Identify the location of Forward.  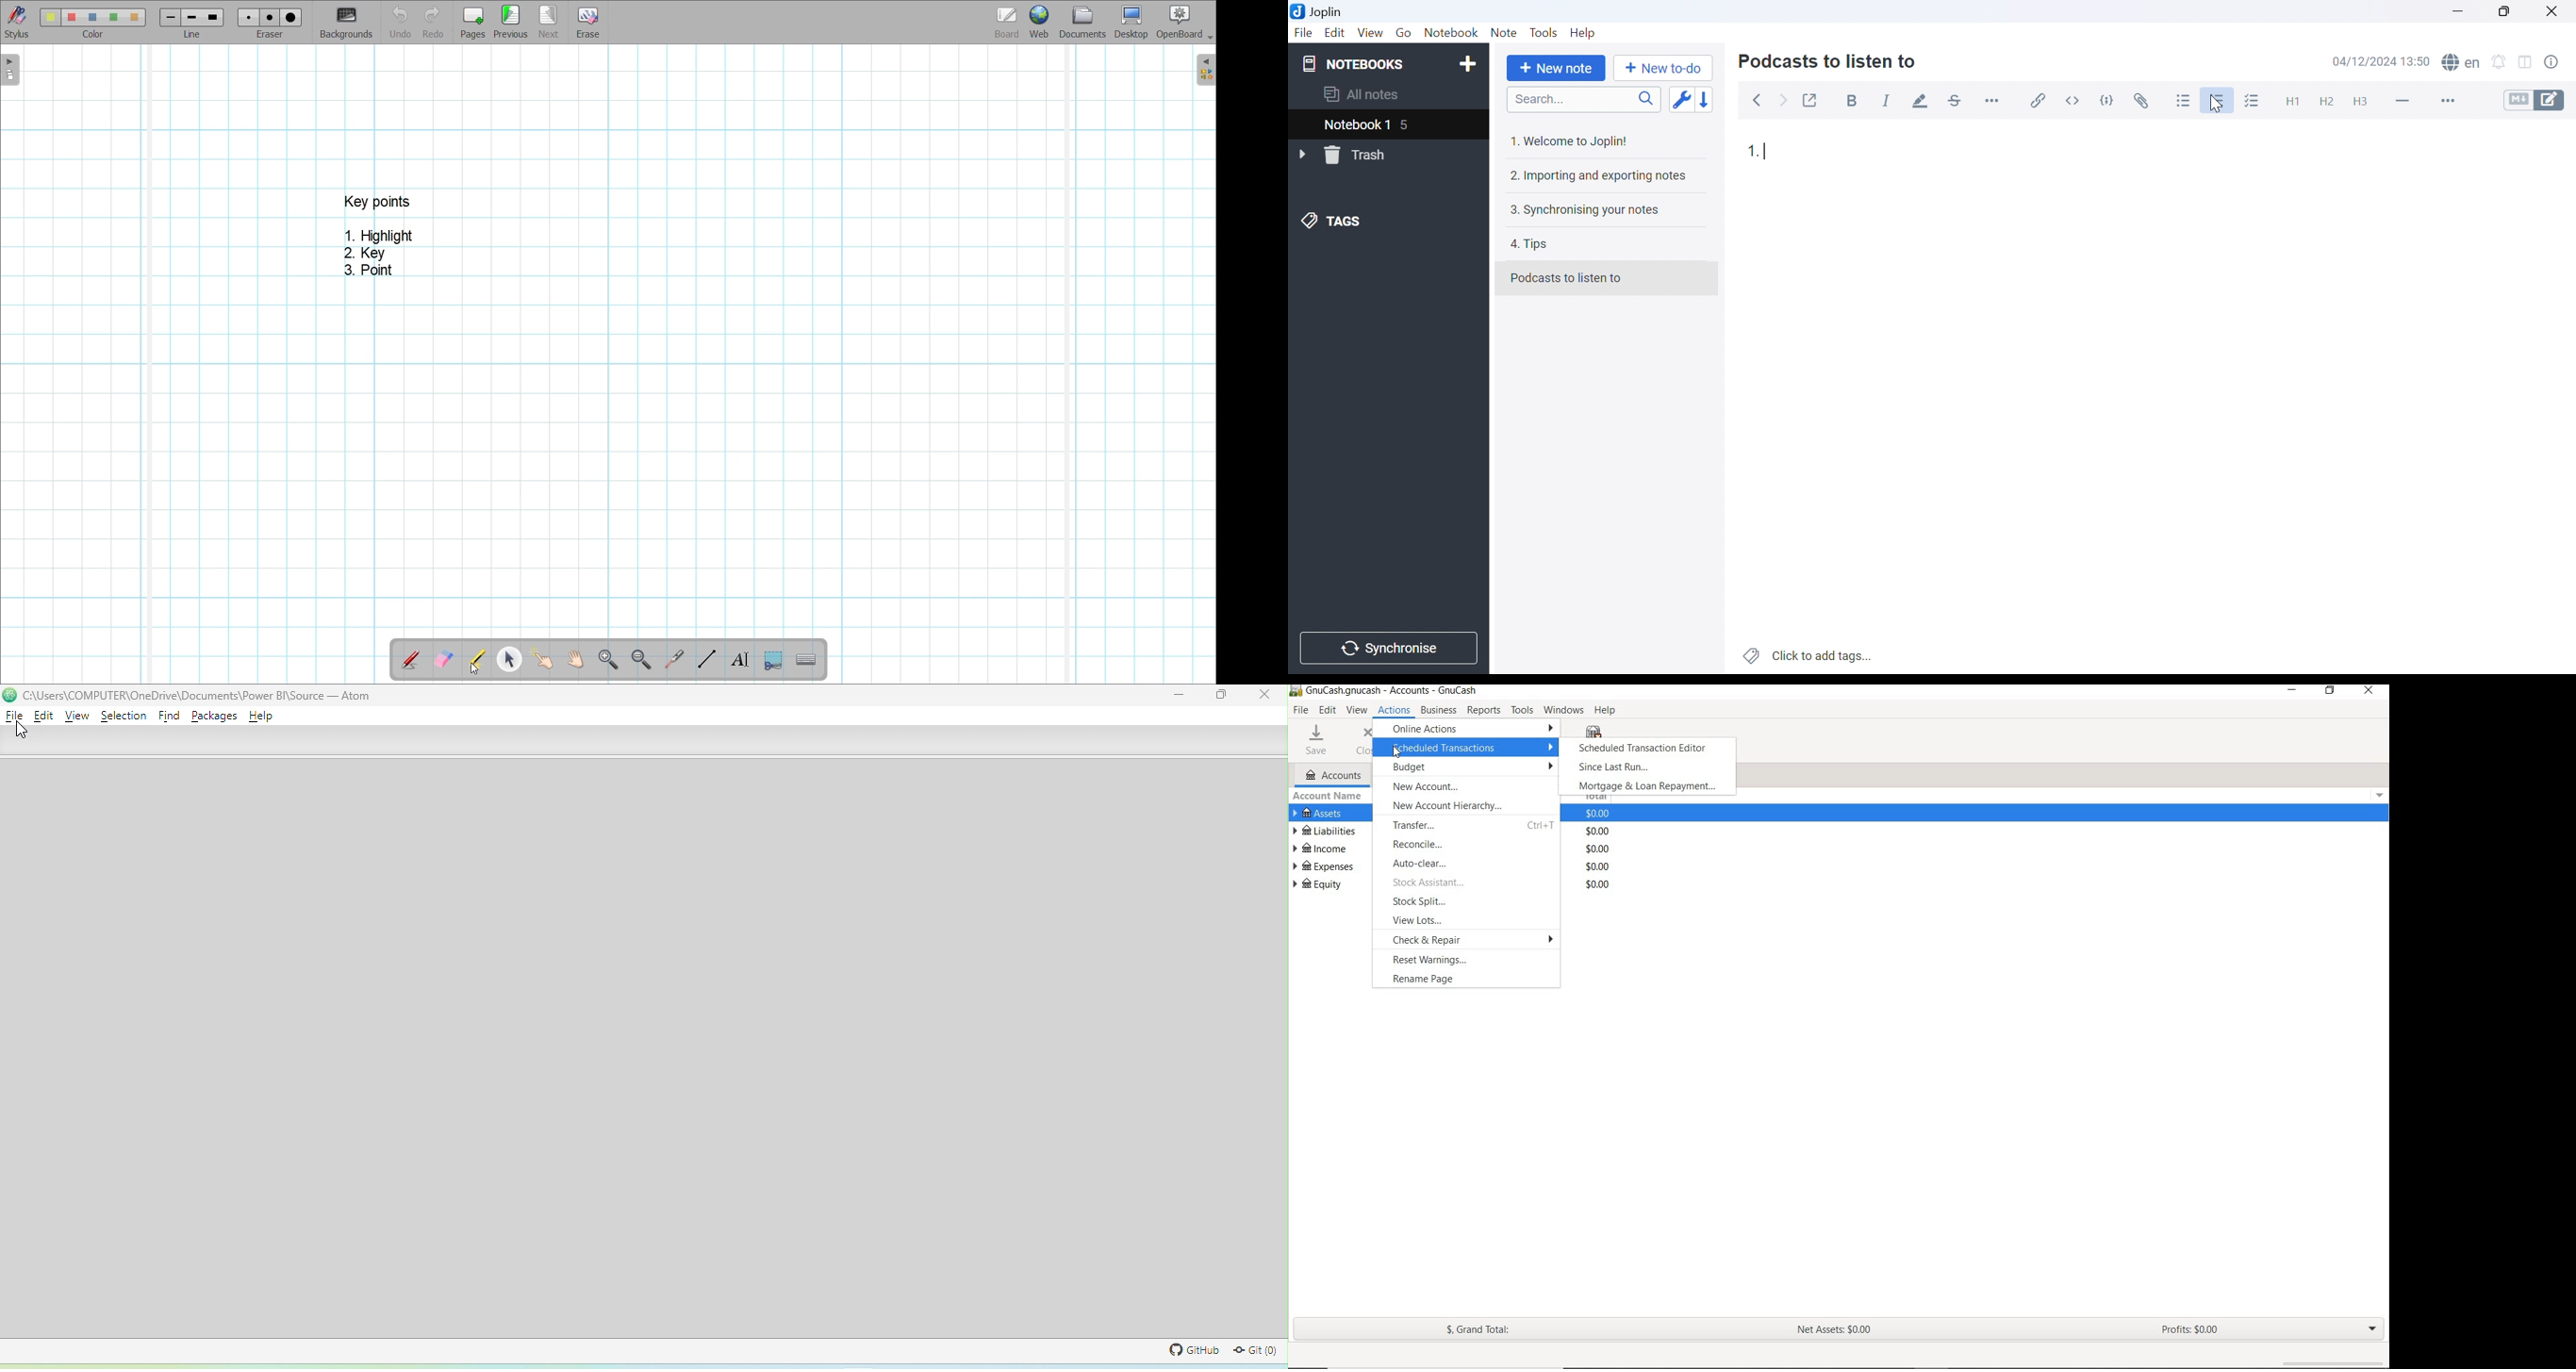
(1786, 102).